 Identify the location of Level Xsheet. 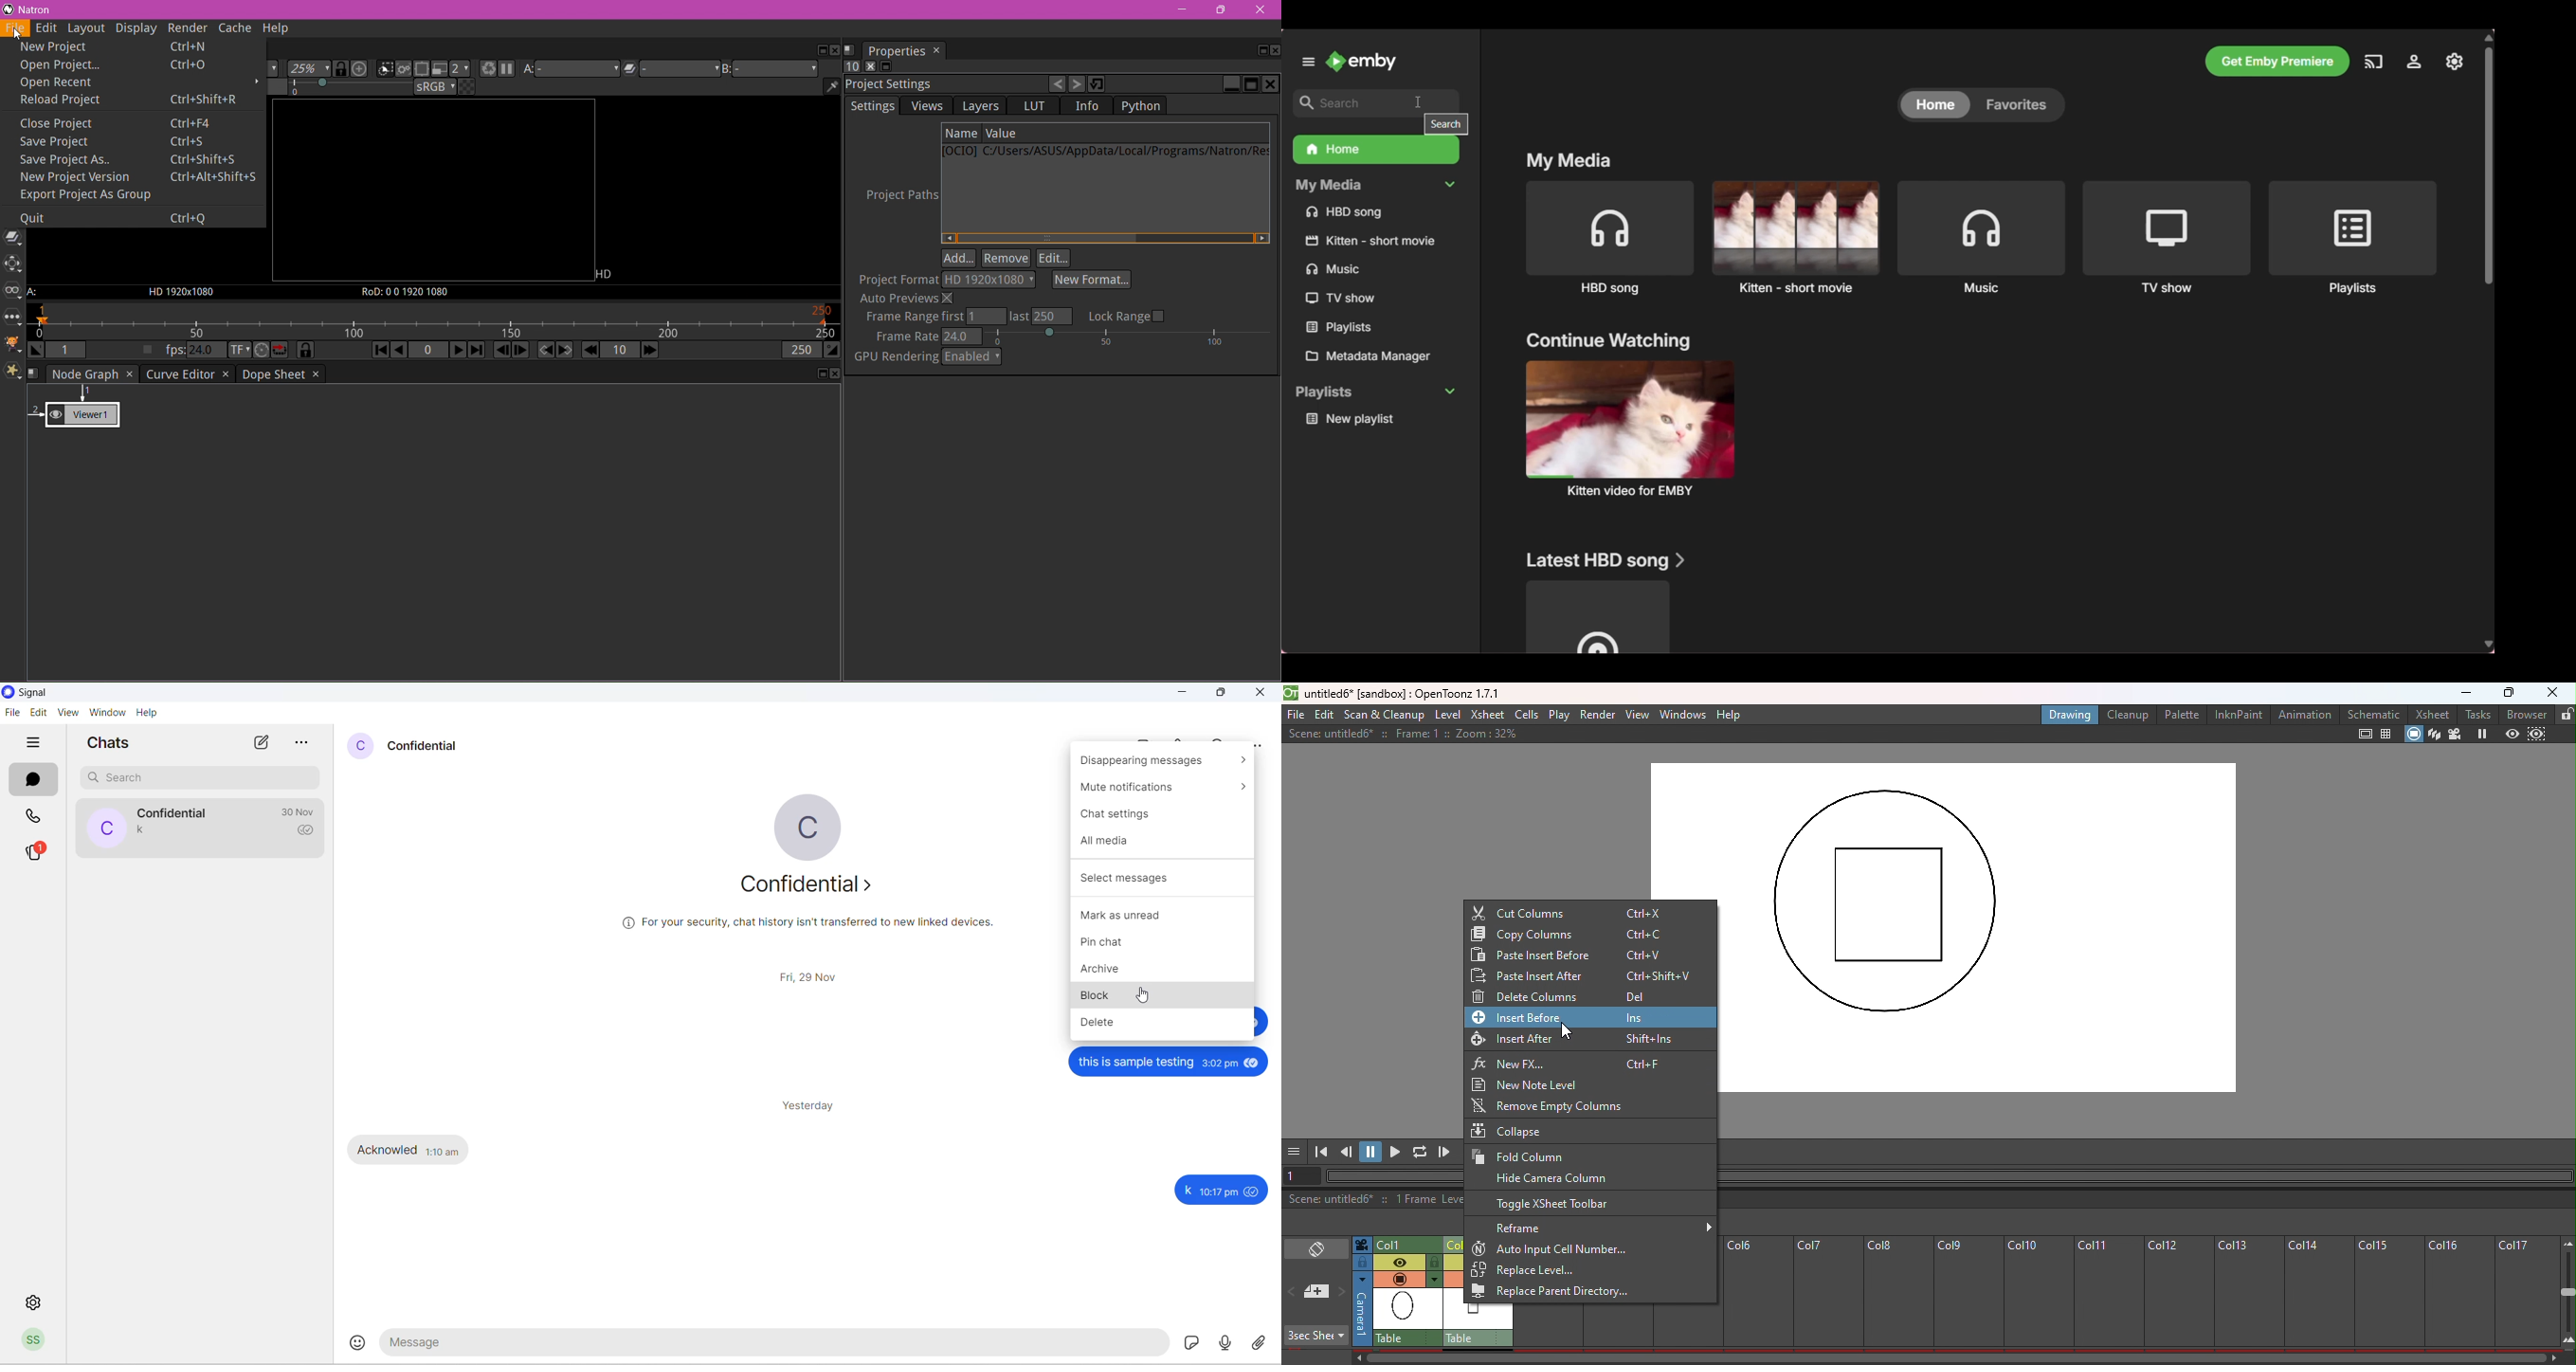
(1470, 714).